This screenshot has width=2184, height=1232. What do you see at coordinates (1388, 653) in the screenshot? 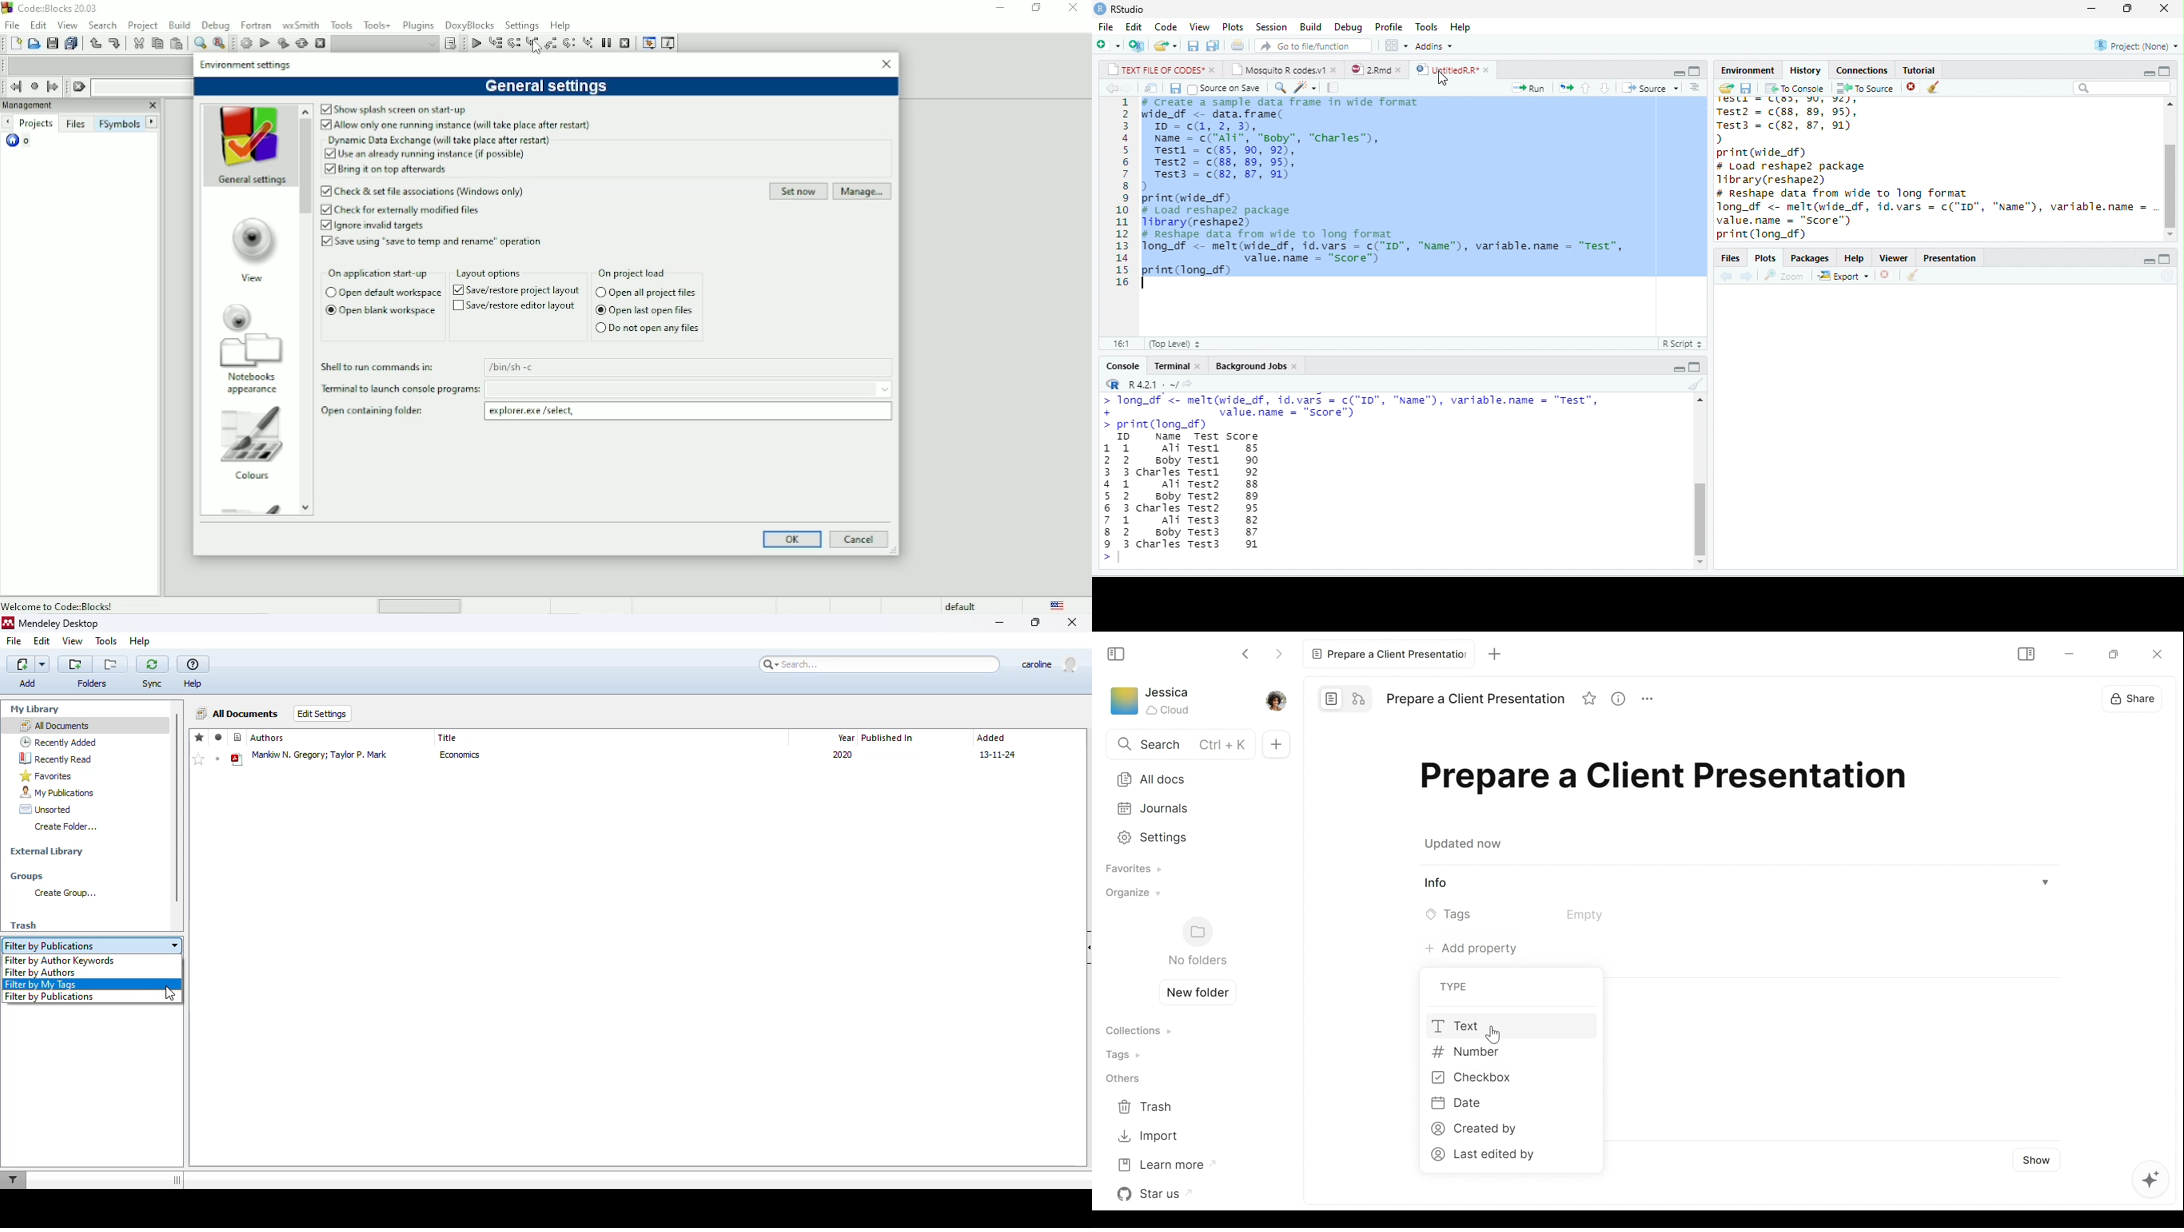
I see `Current tab` at bounding box center [1388, 653].